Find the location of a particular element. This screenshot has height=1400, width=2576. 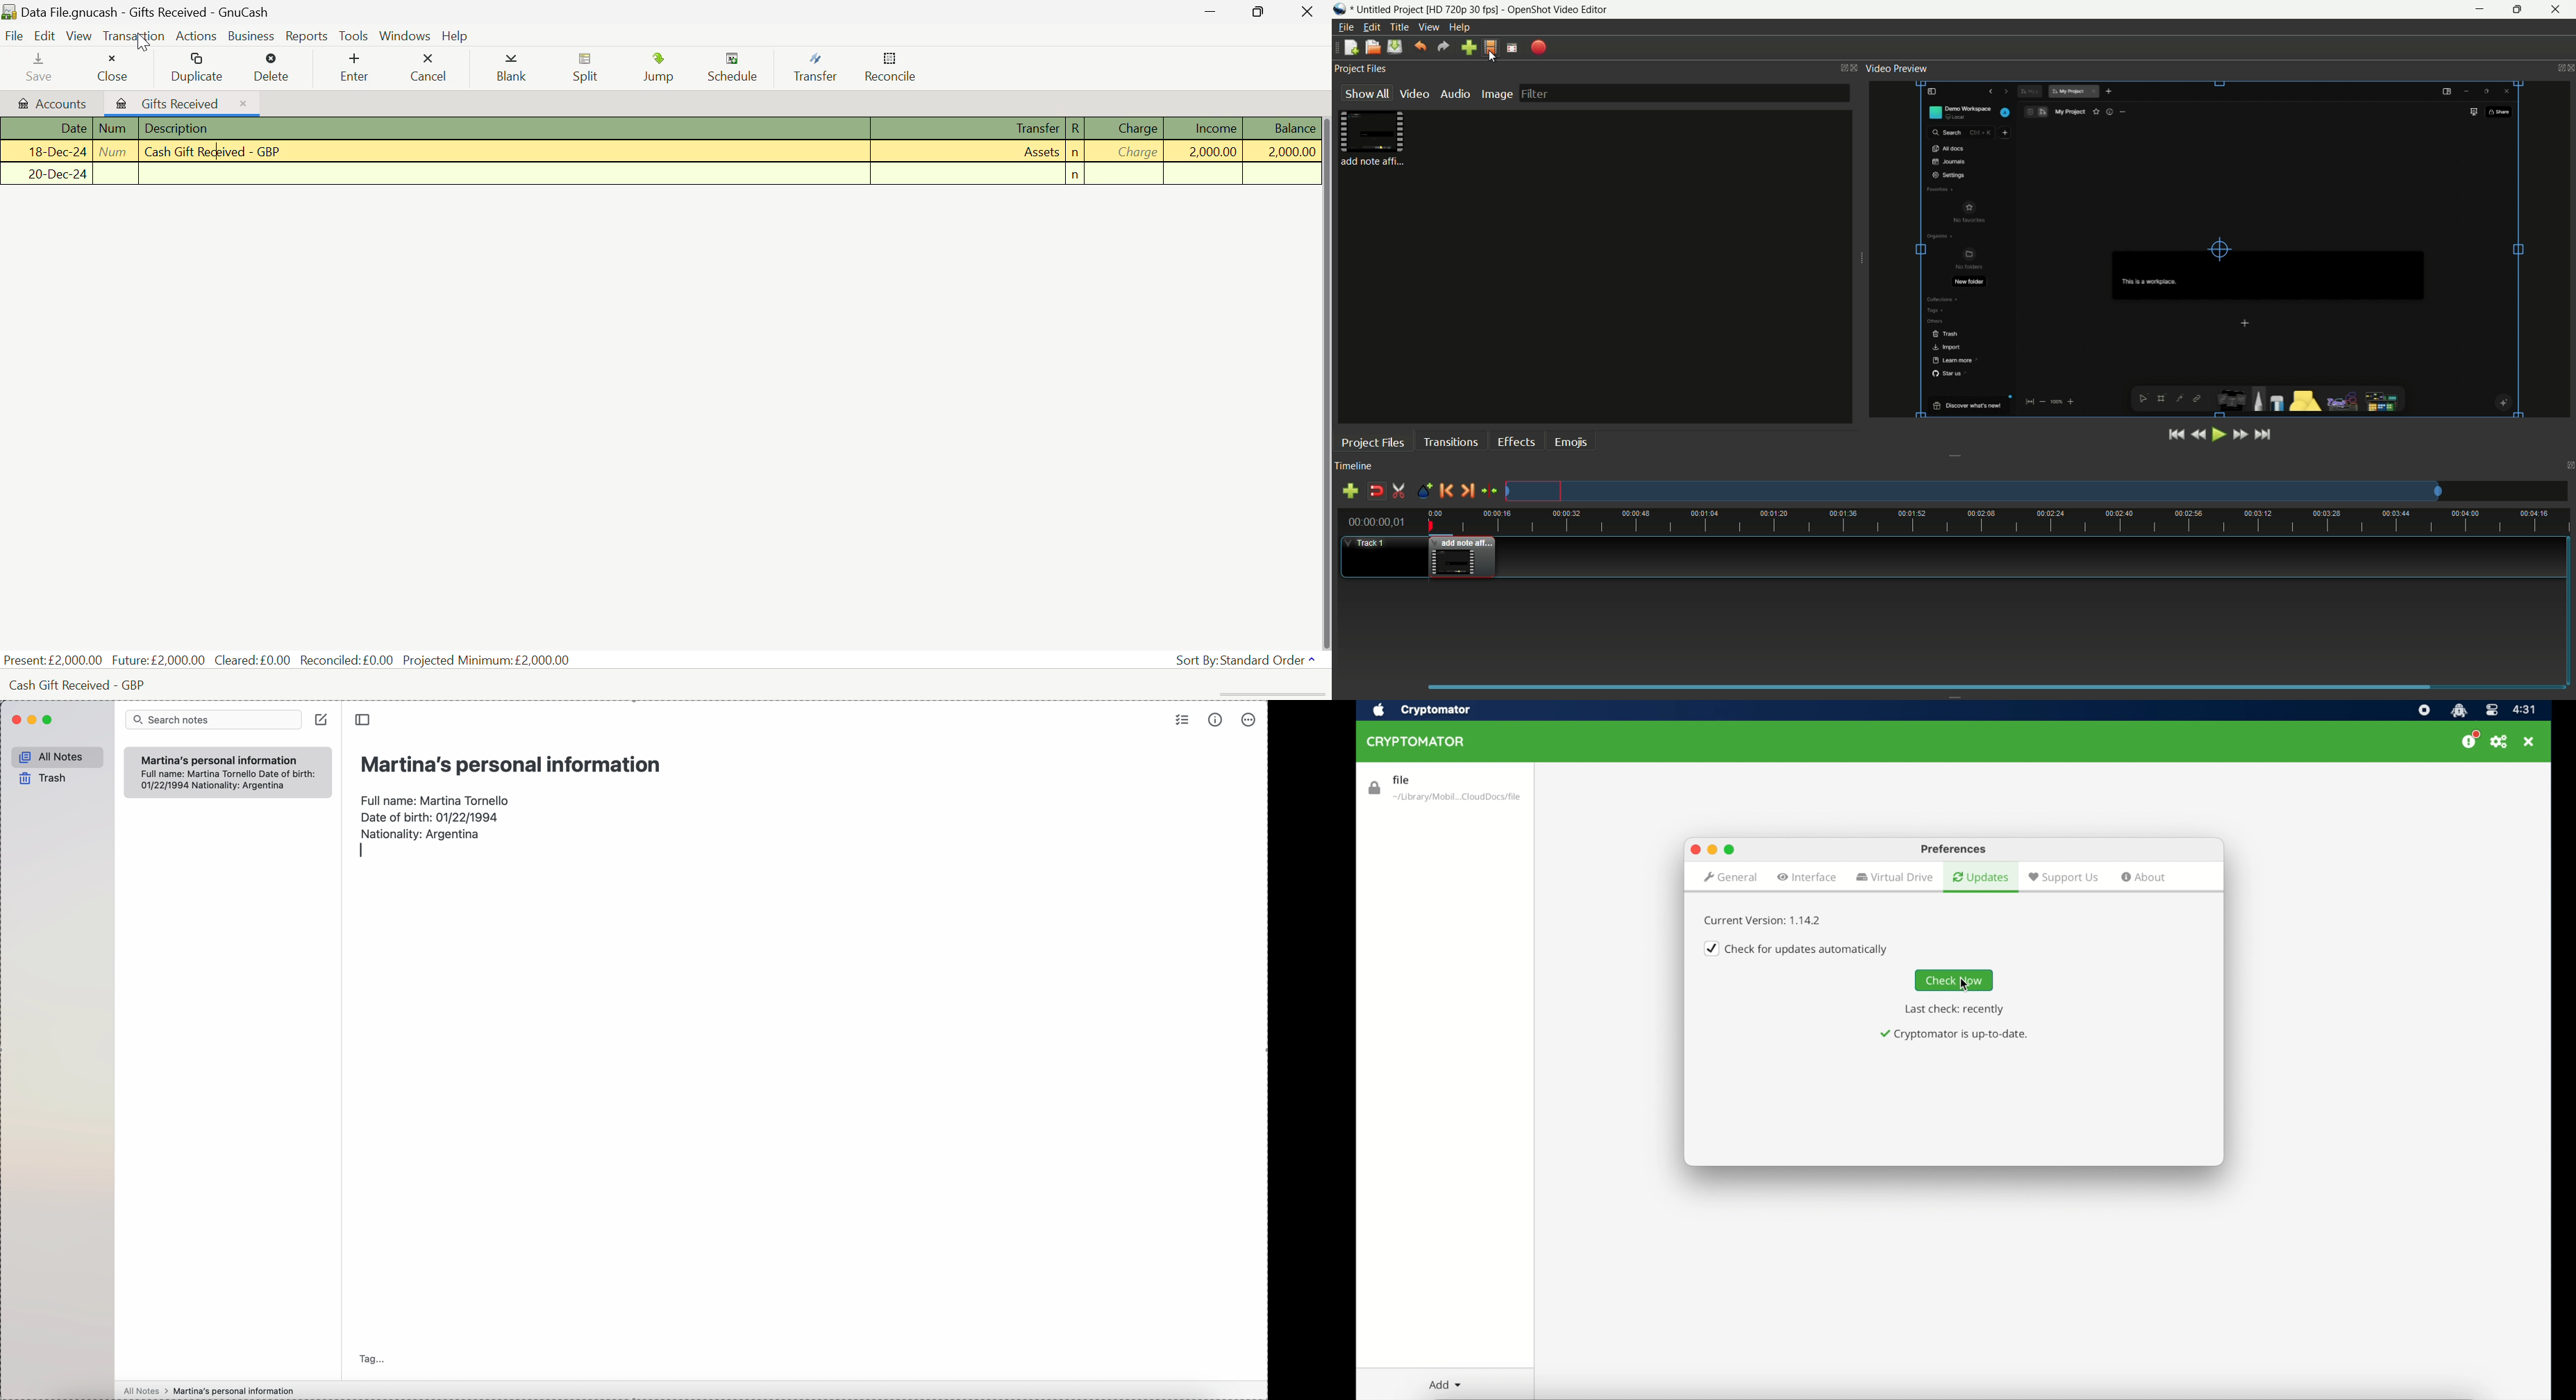

File is located at coordinates (13, 35).